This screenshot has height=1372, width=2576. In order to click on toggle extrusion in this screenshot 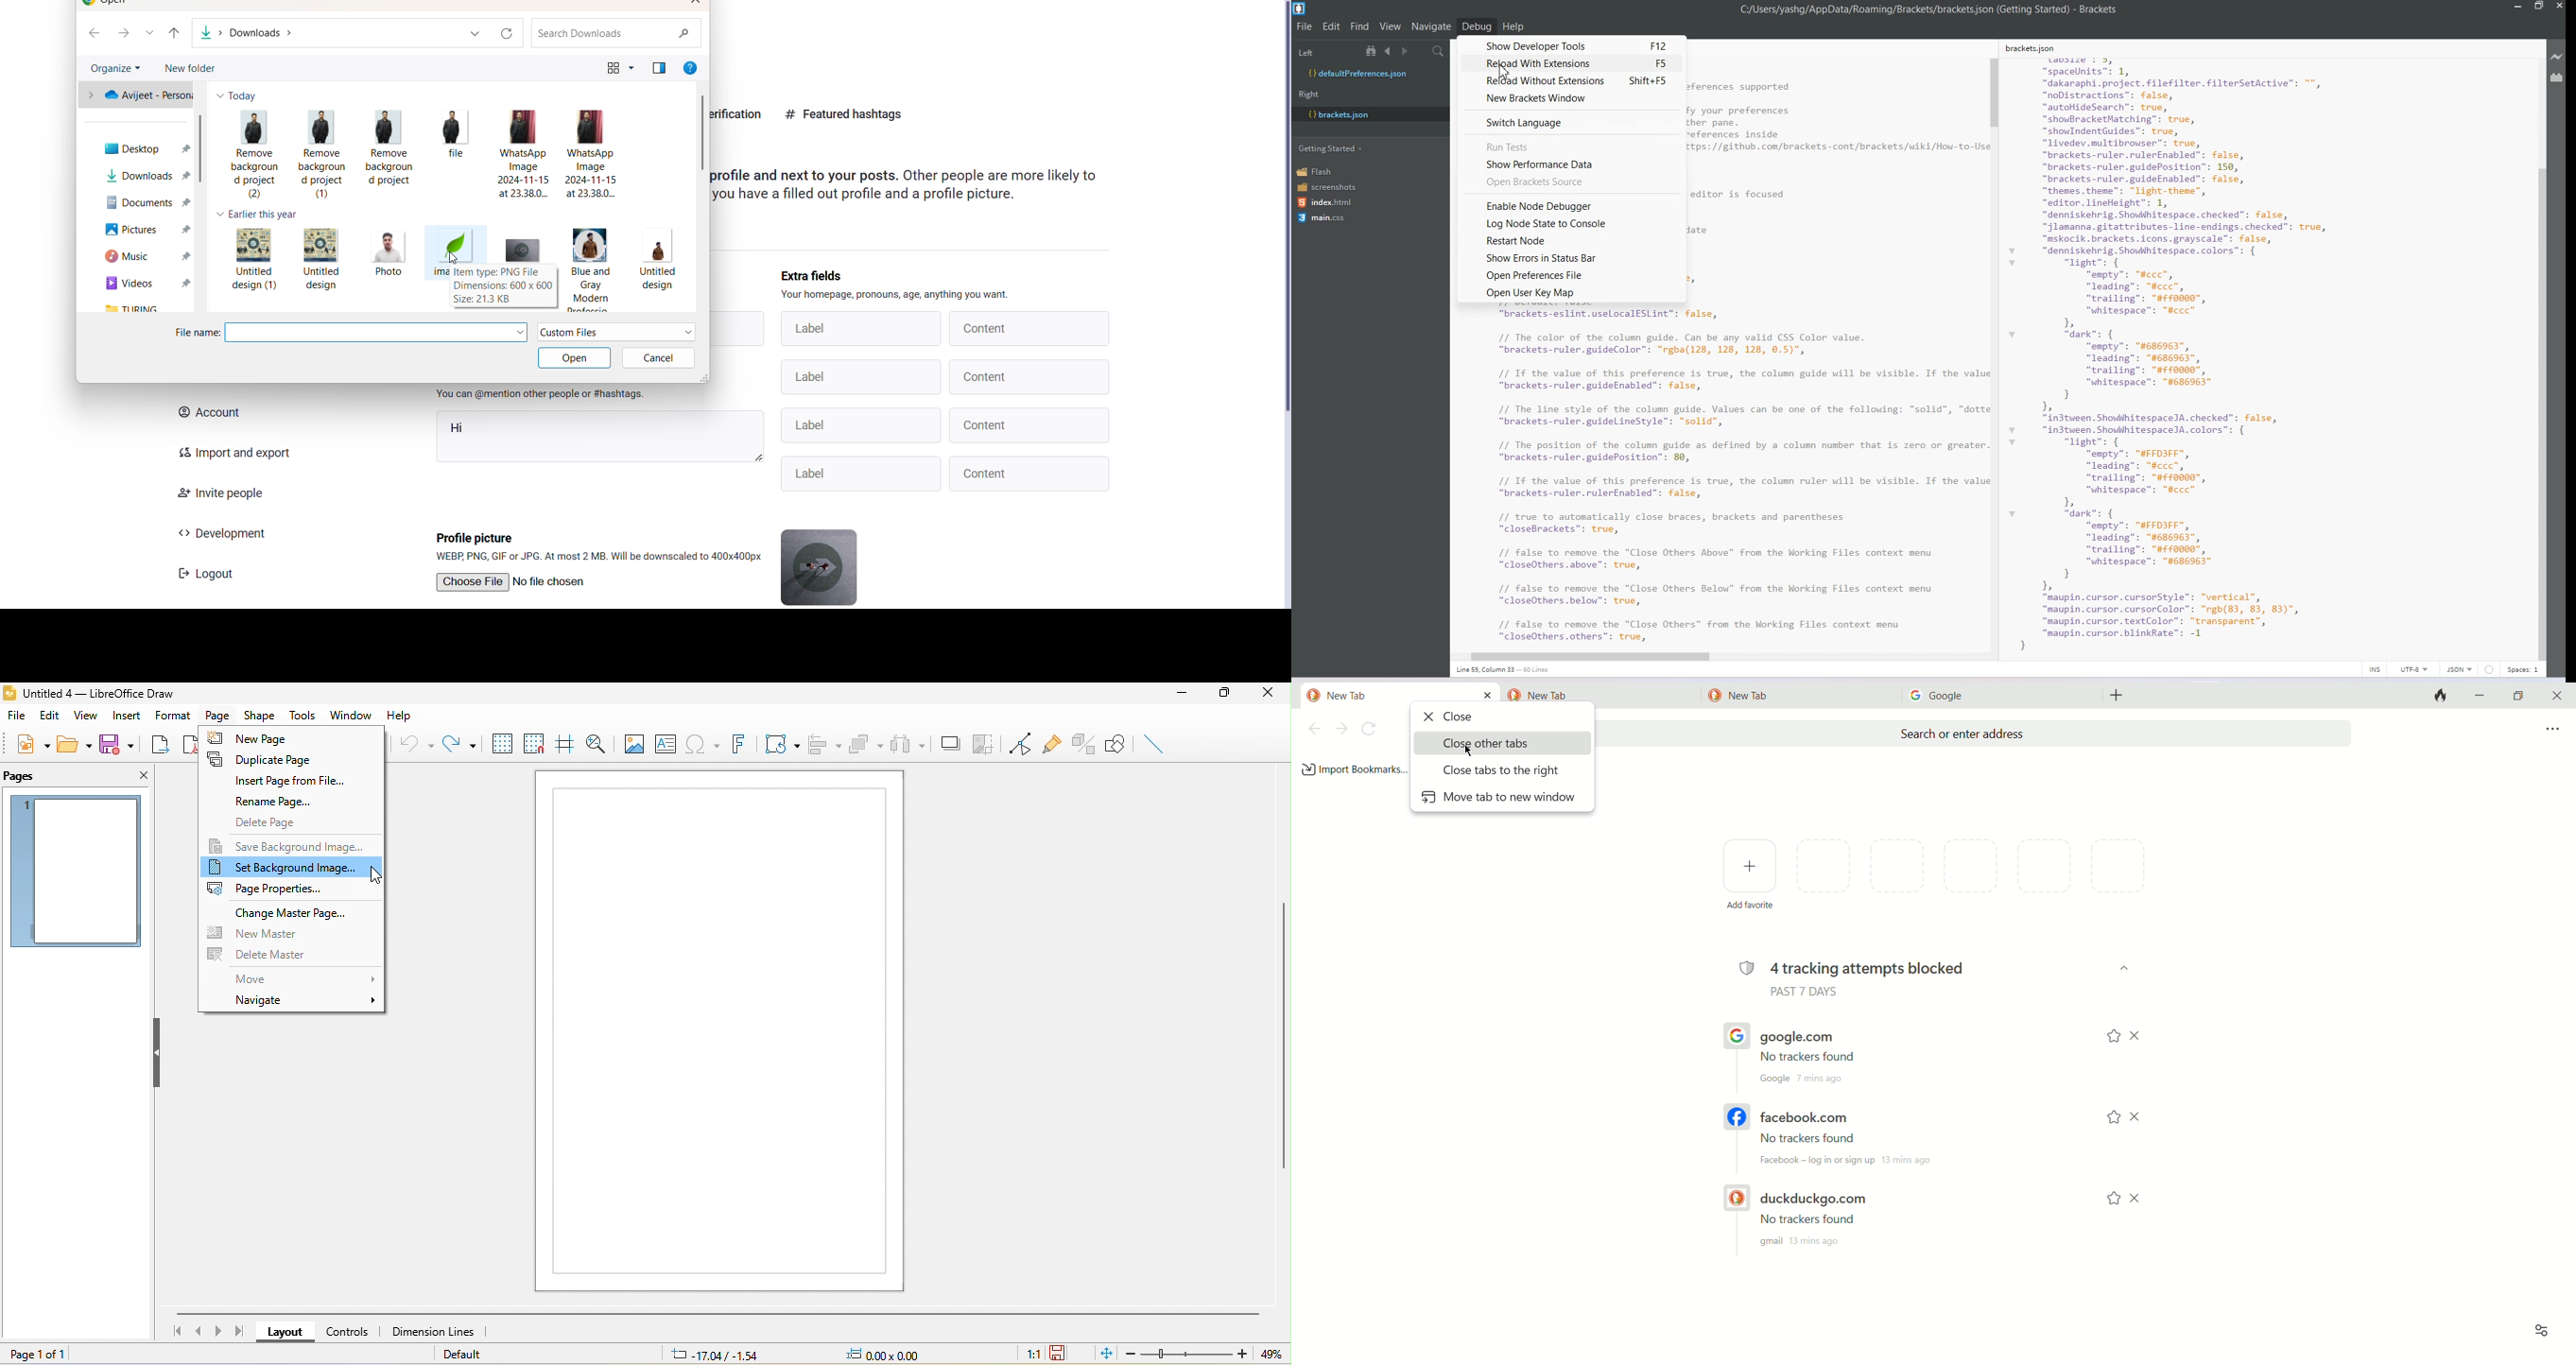, I will do `click(1083, 743)`.